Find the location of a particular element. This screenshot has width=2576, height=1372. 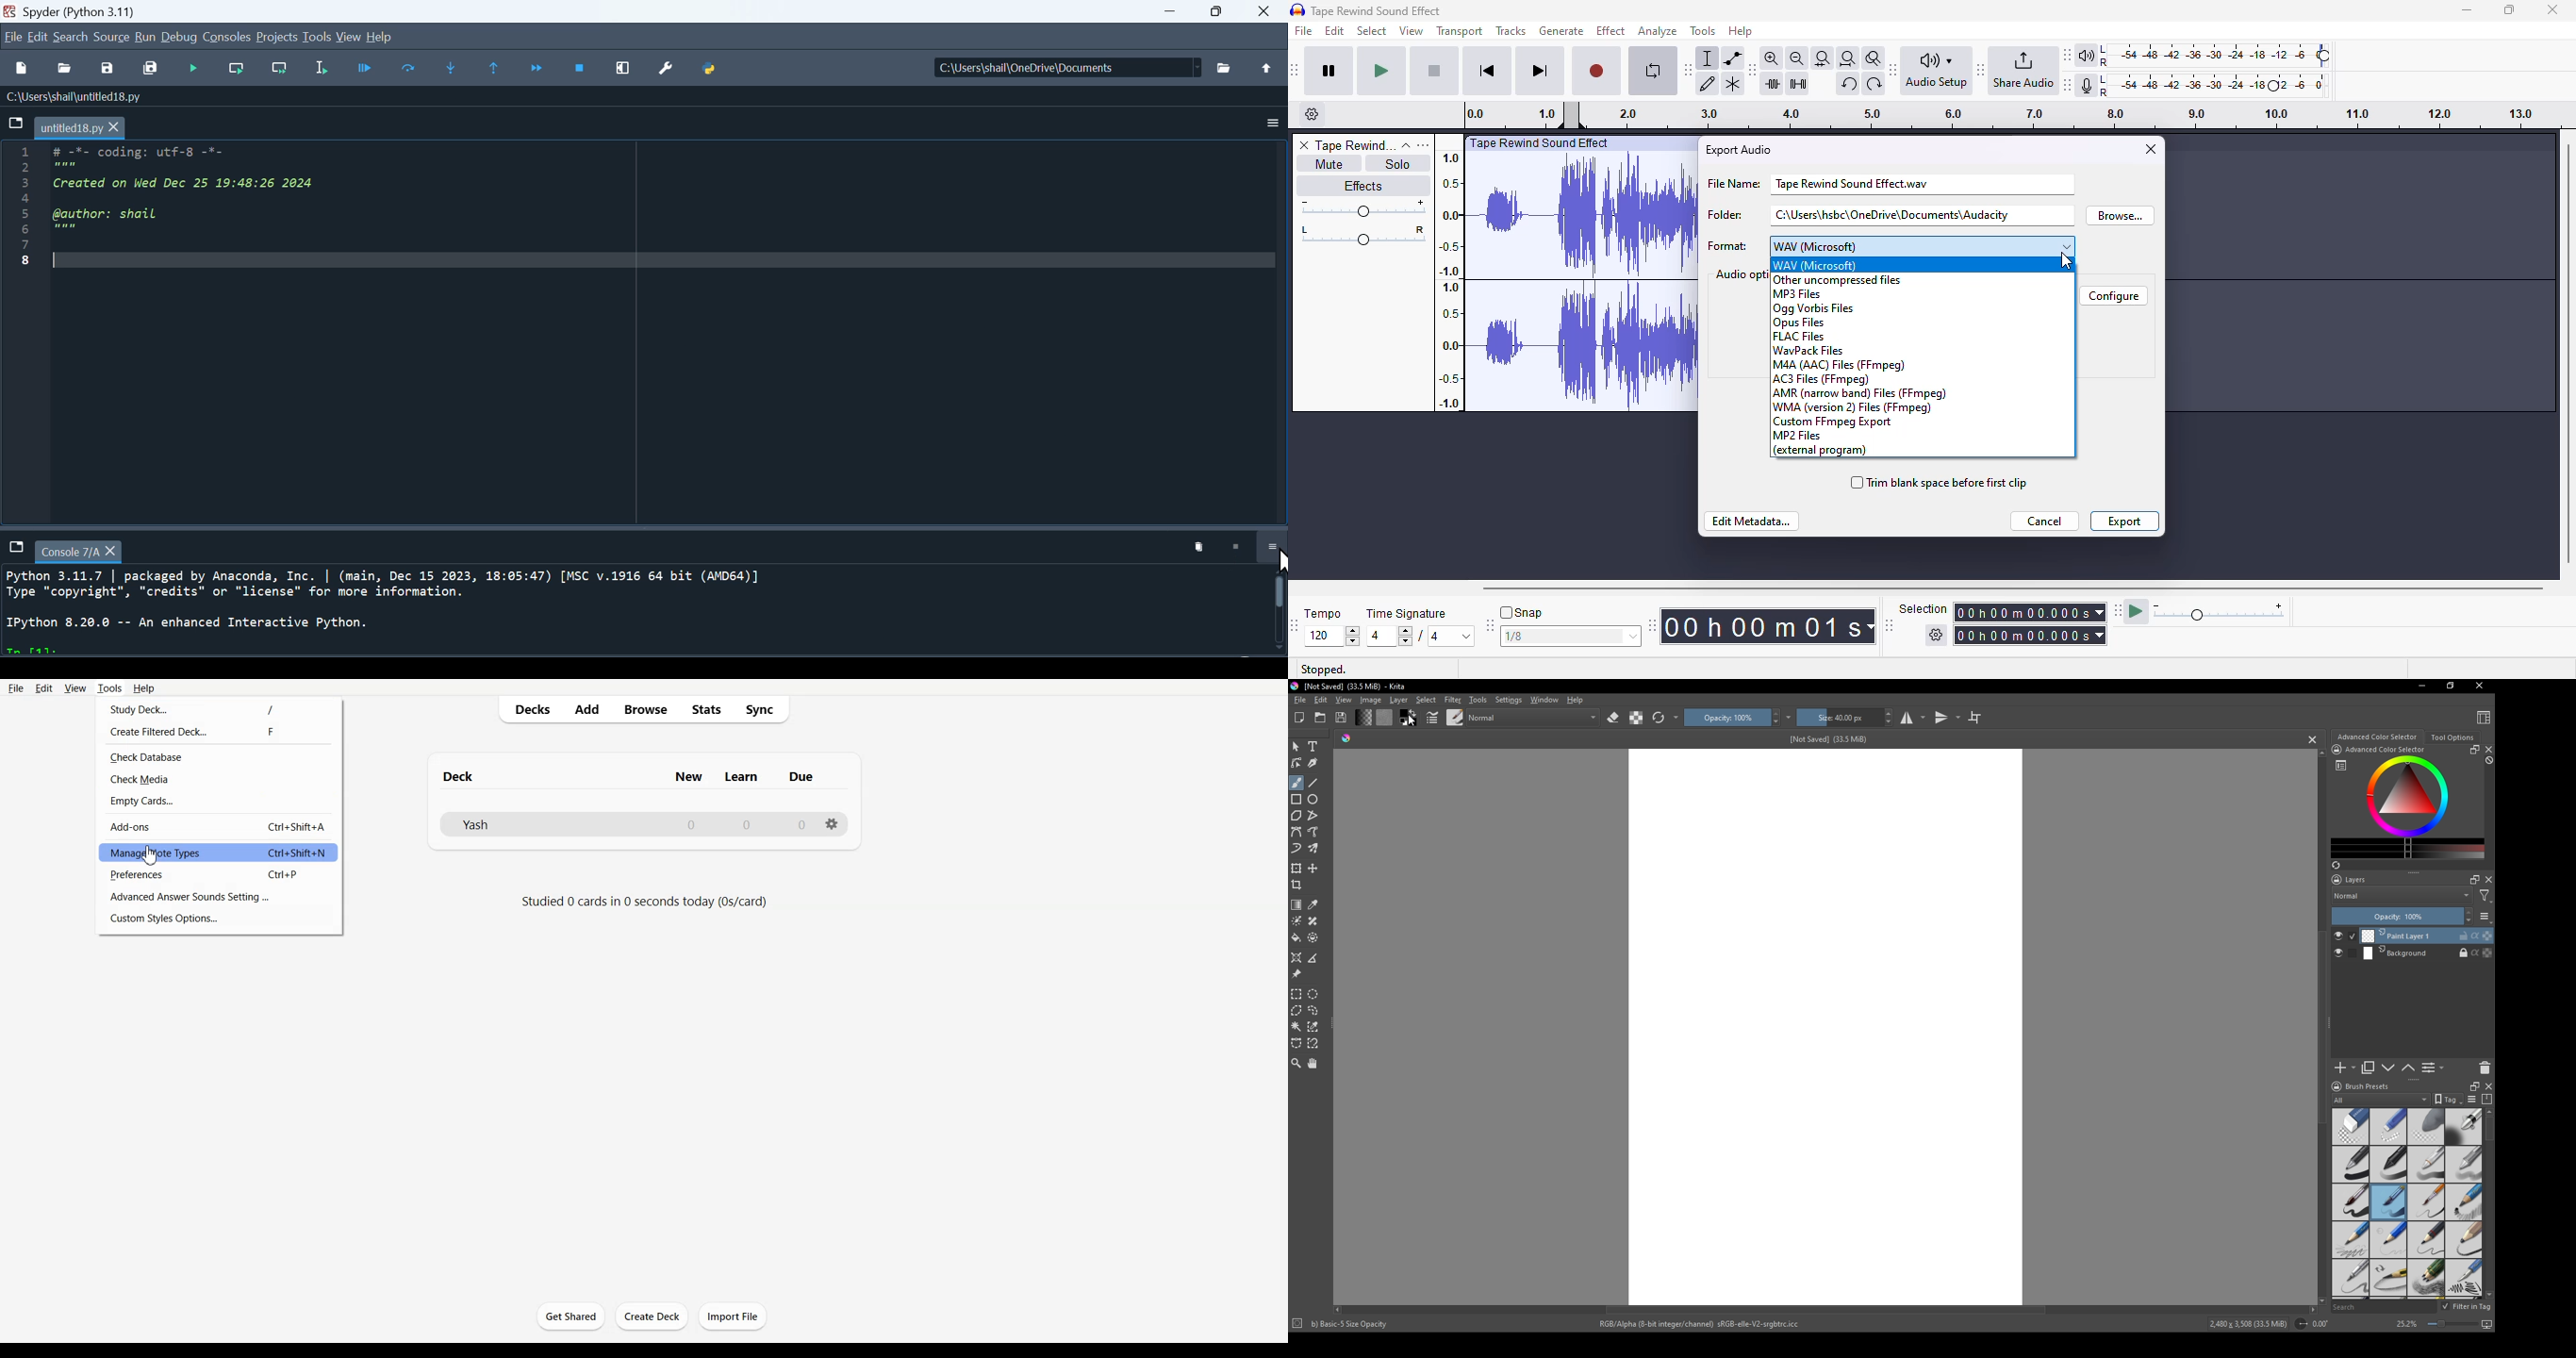

Tools is located at coordinates (1478, 699).